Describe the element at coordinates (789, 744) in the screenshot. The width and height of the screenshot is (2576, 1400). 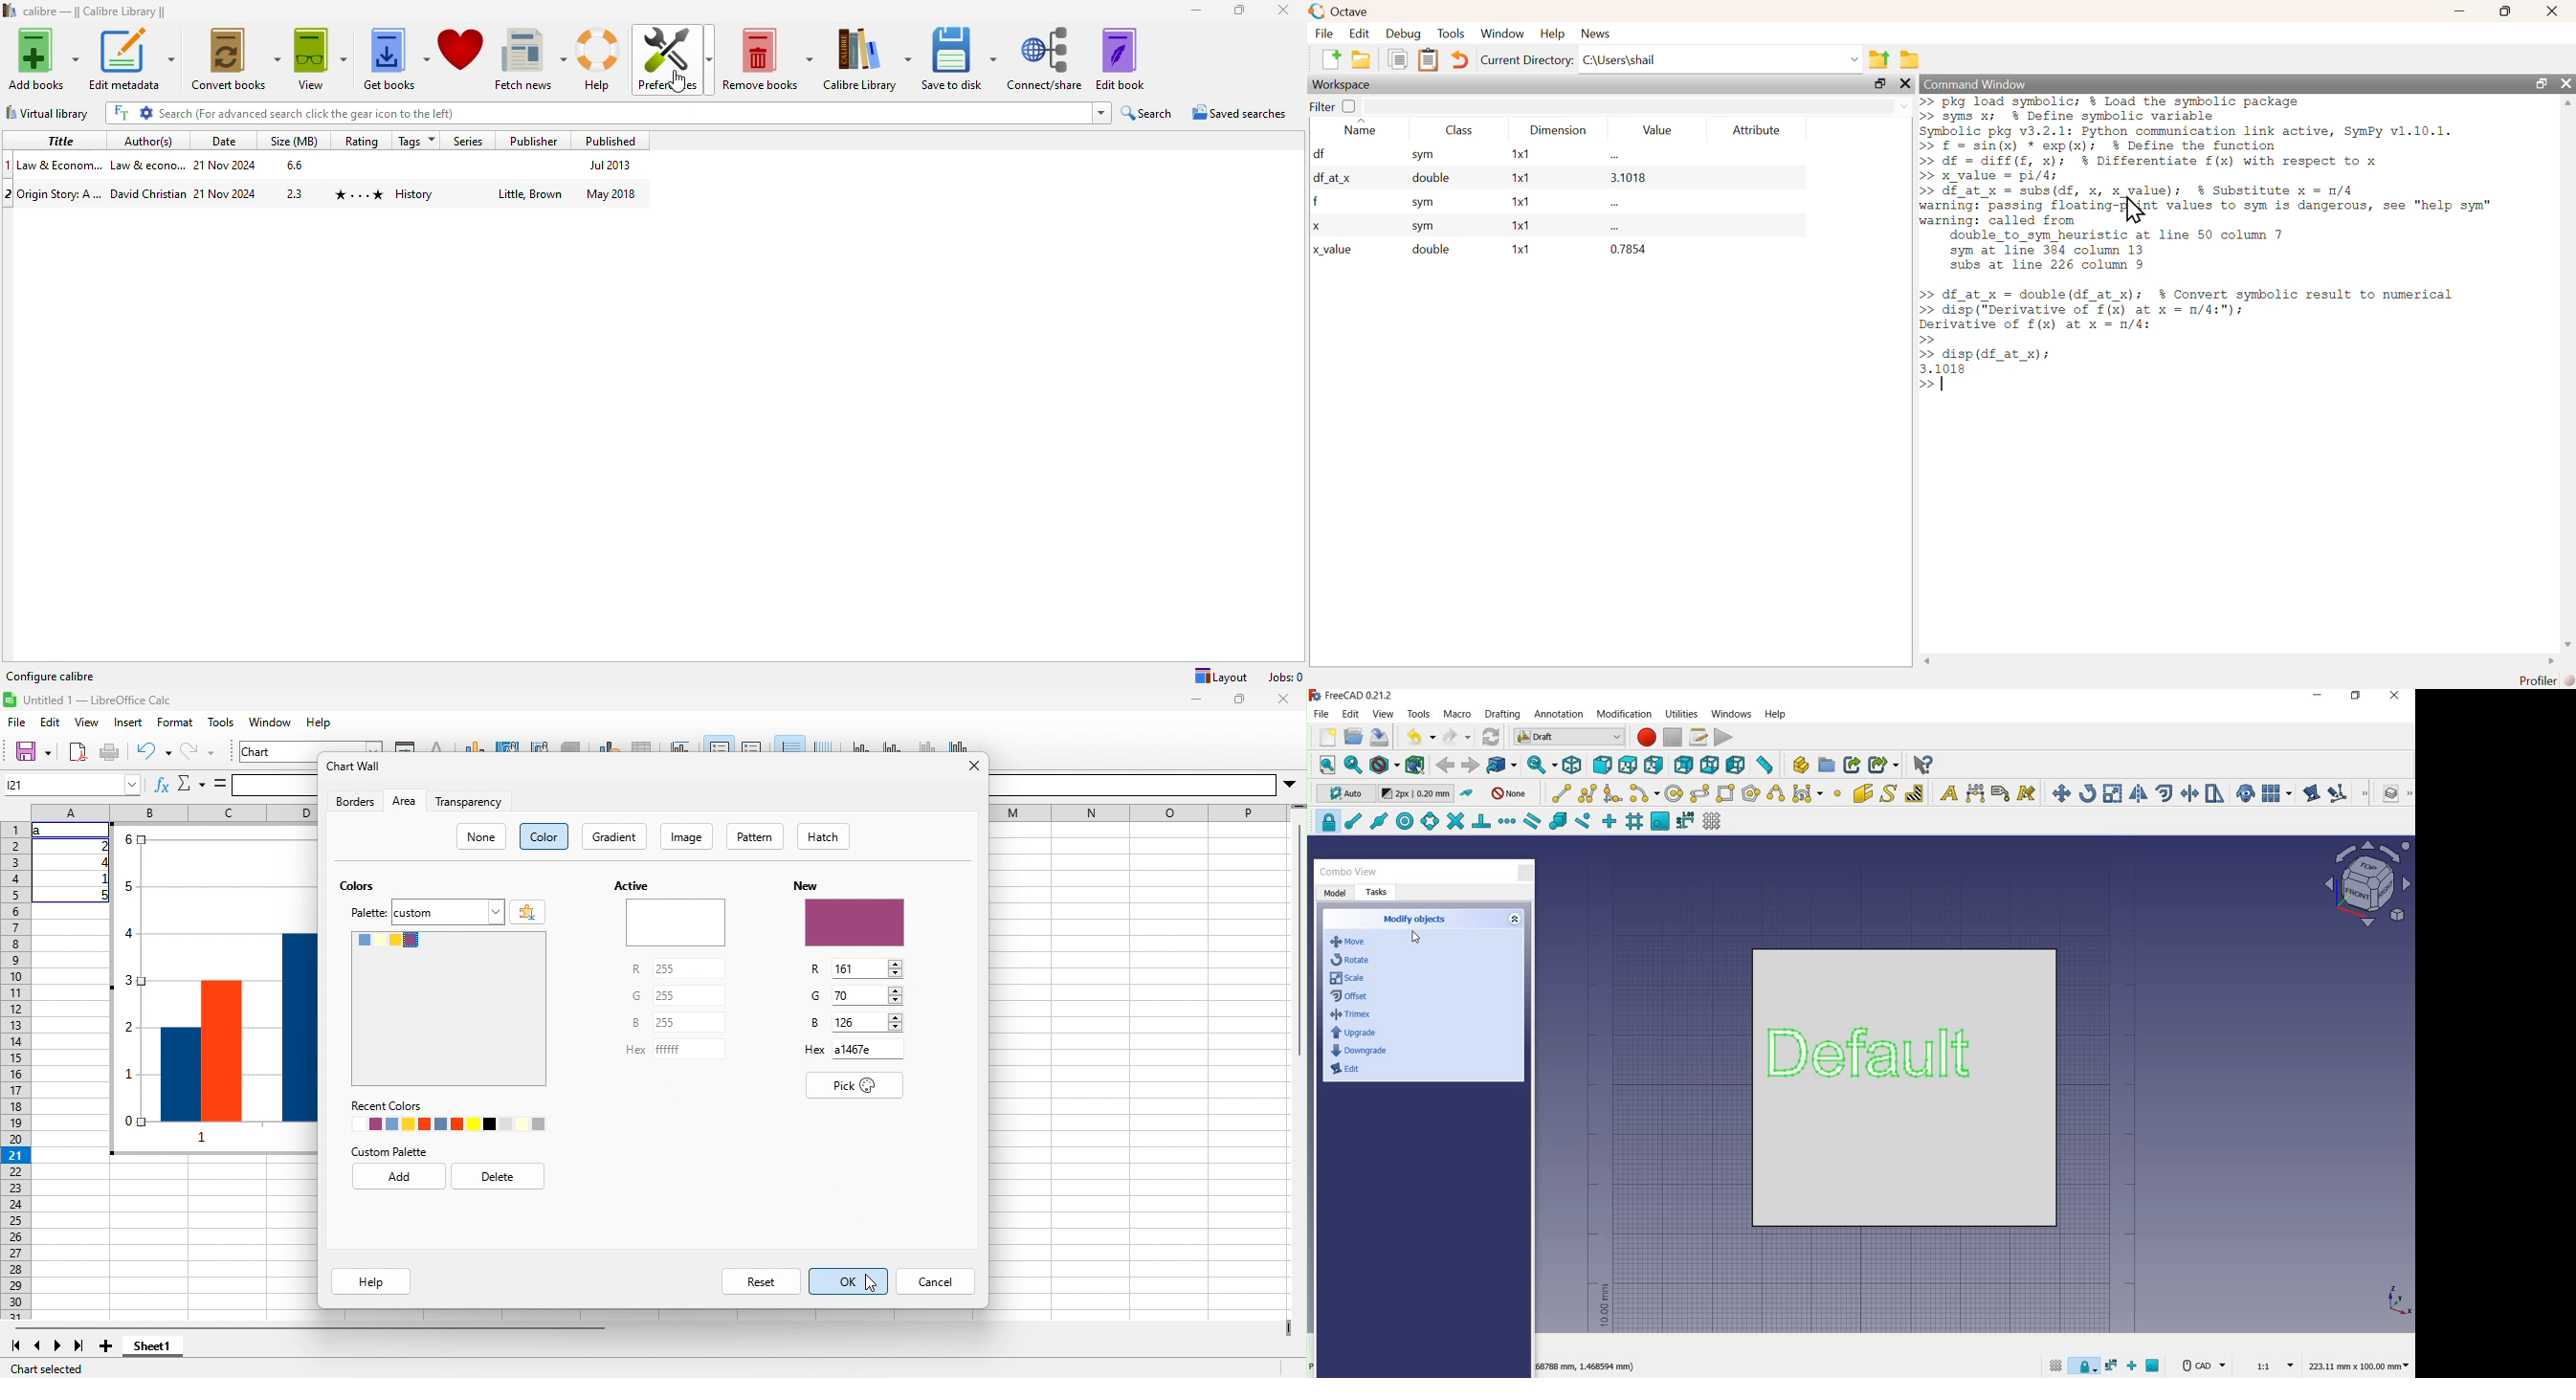
I see `horizontal grids` at that location.